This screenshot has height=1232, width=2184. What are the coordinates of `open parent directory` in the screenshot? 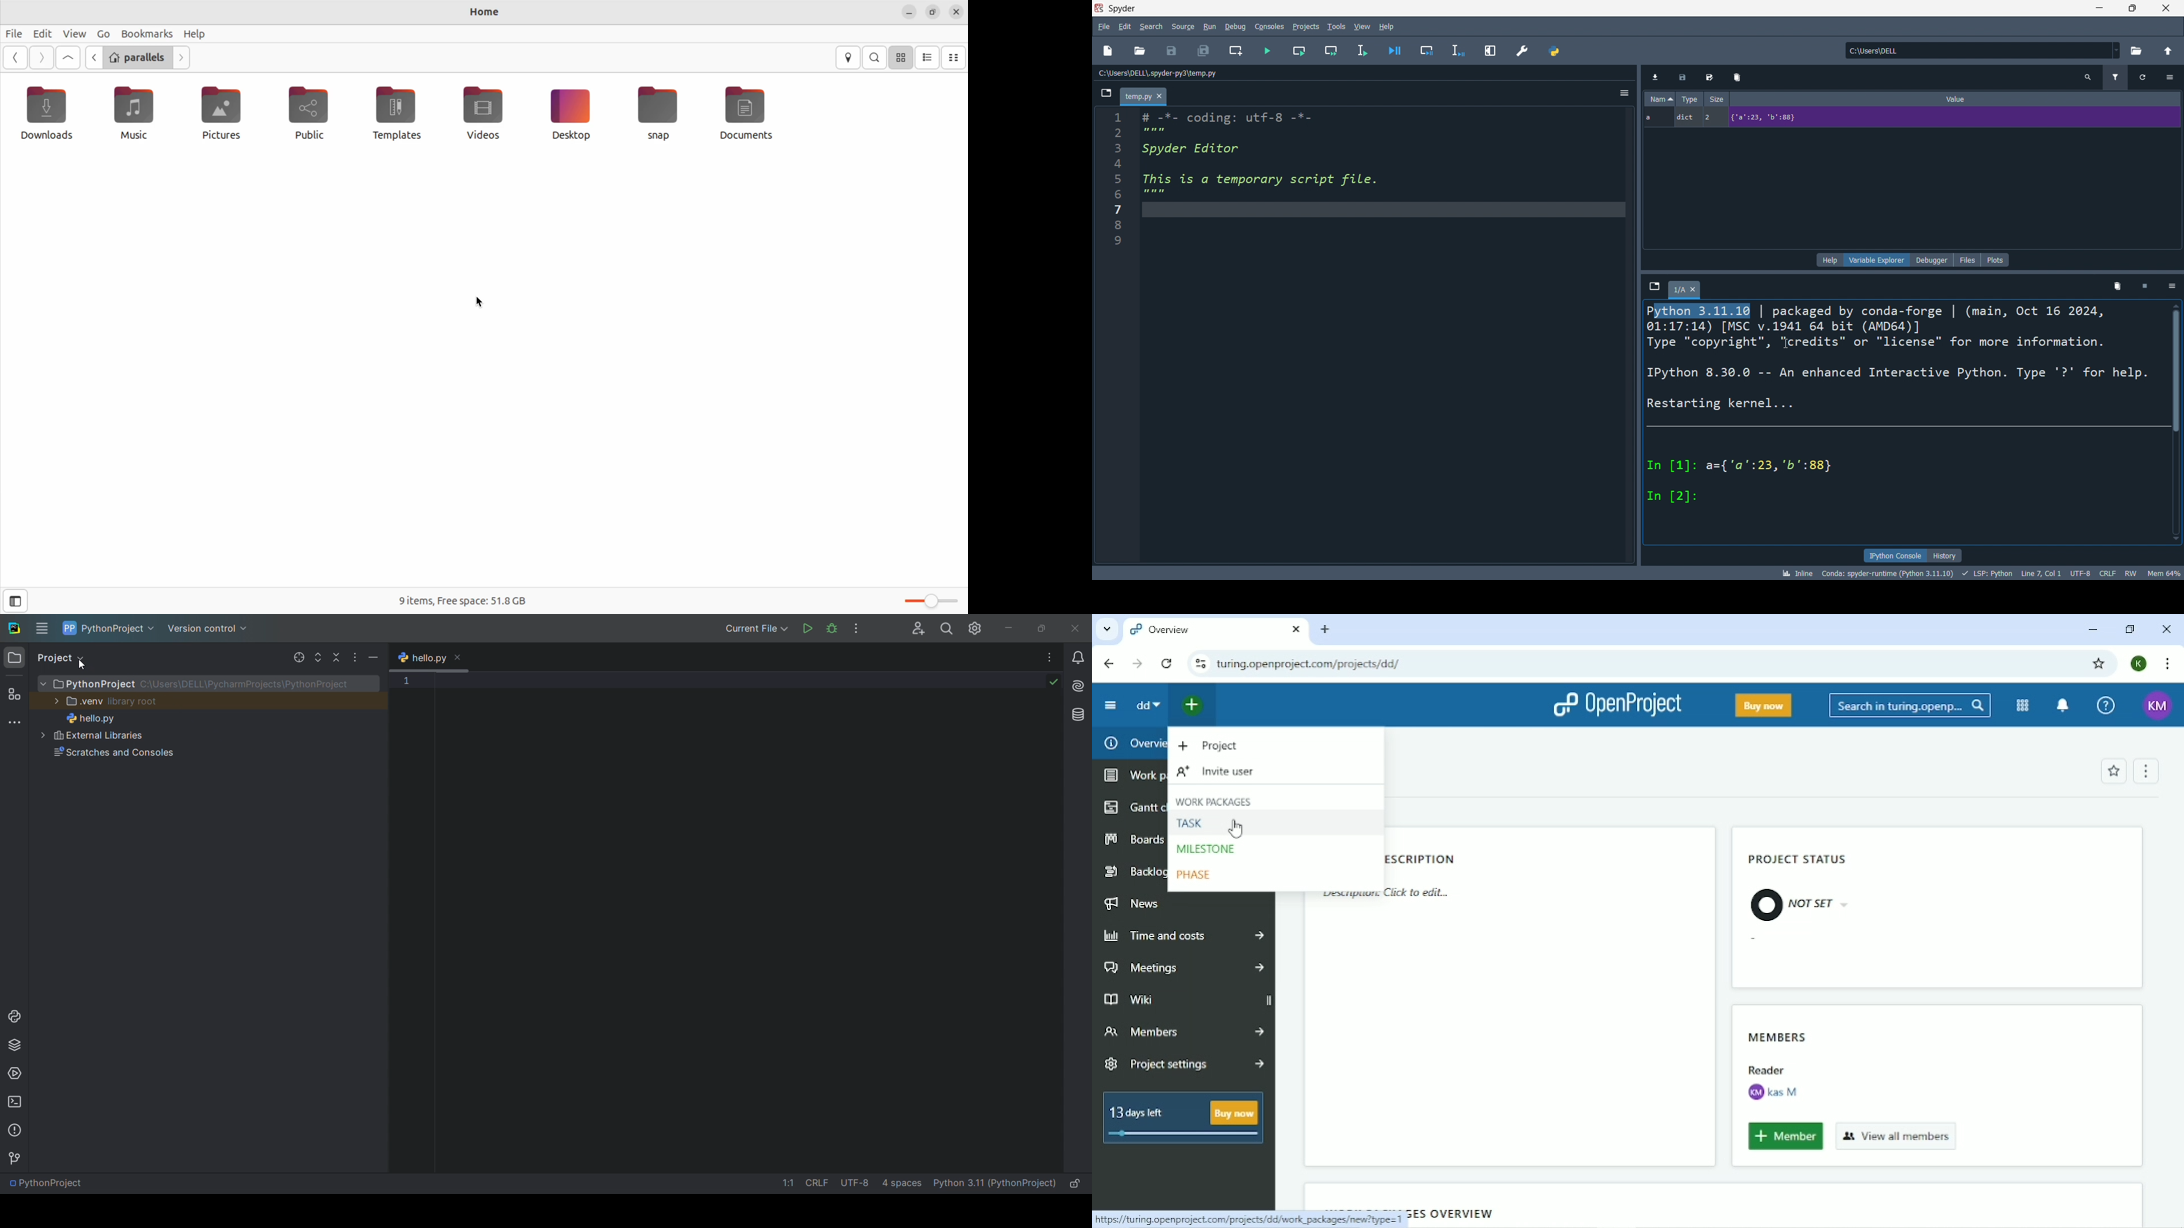 It's located at (2170, 52).